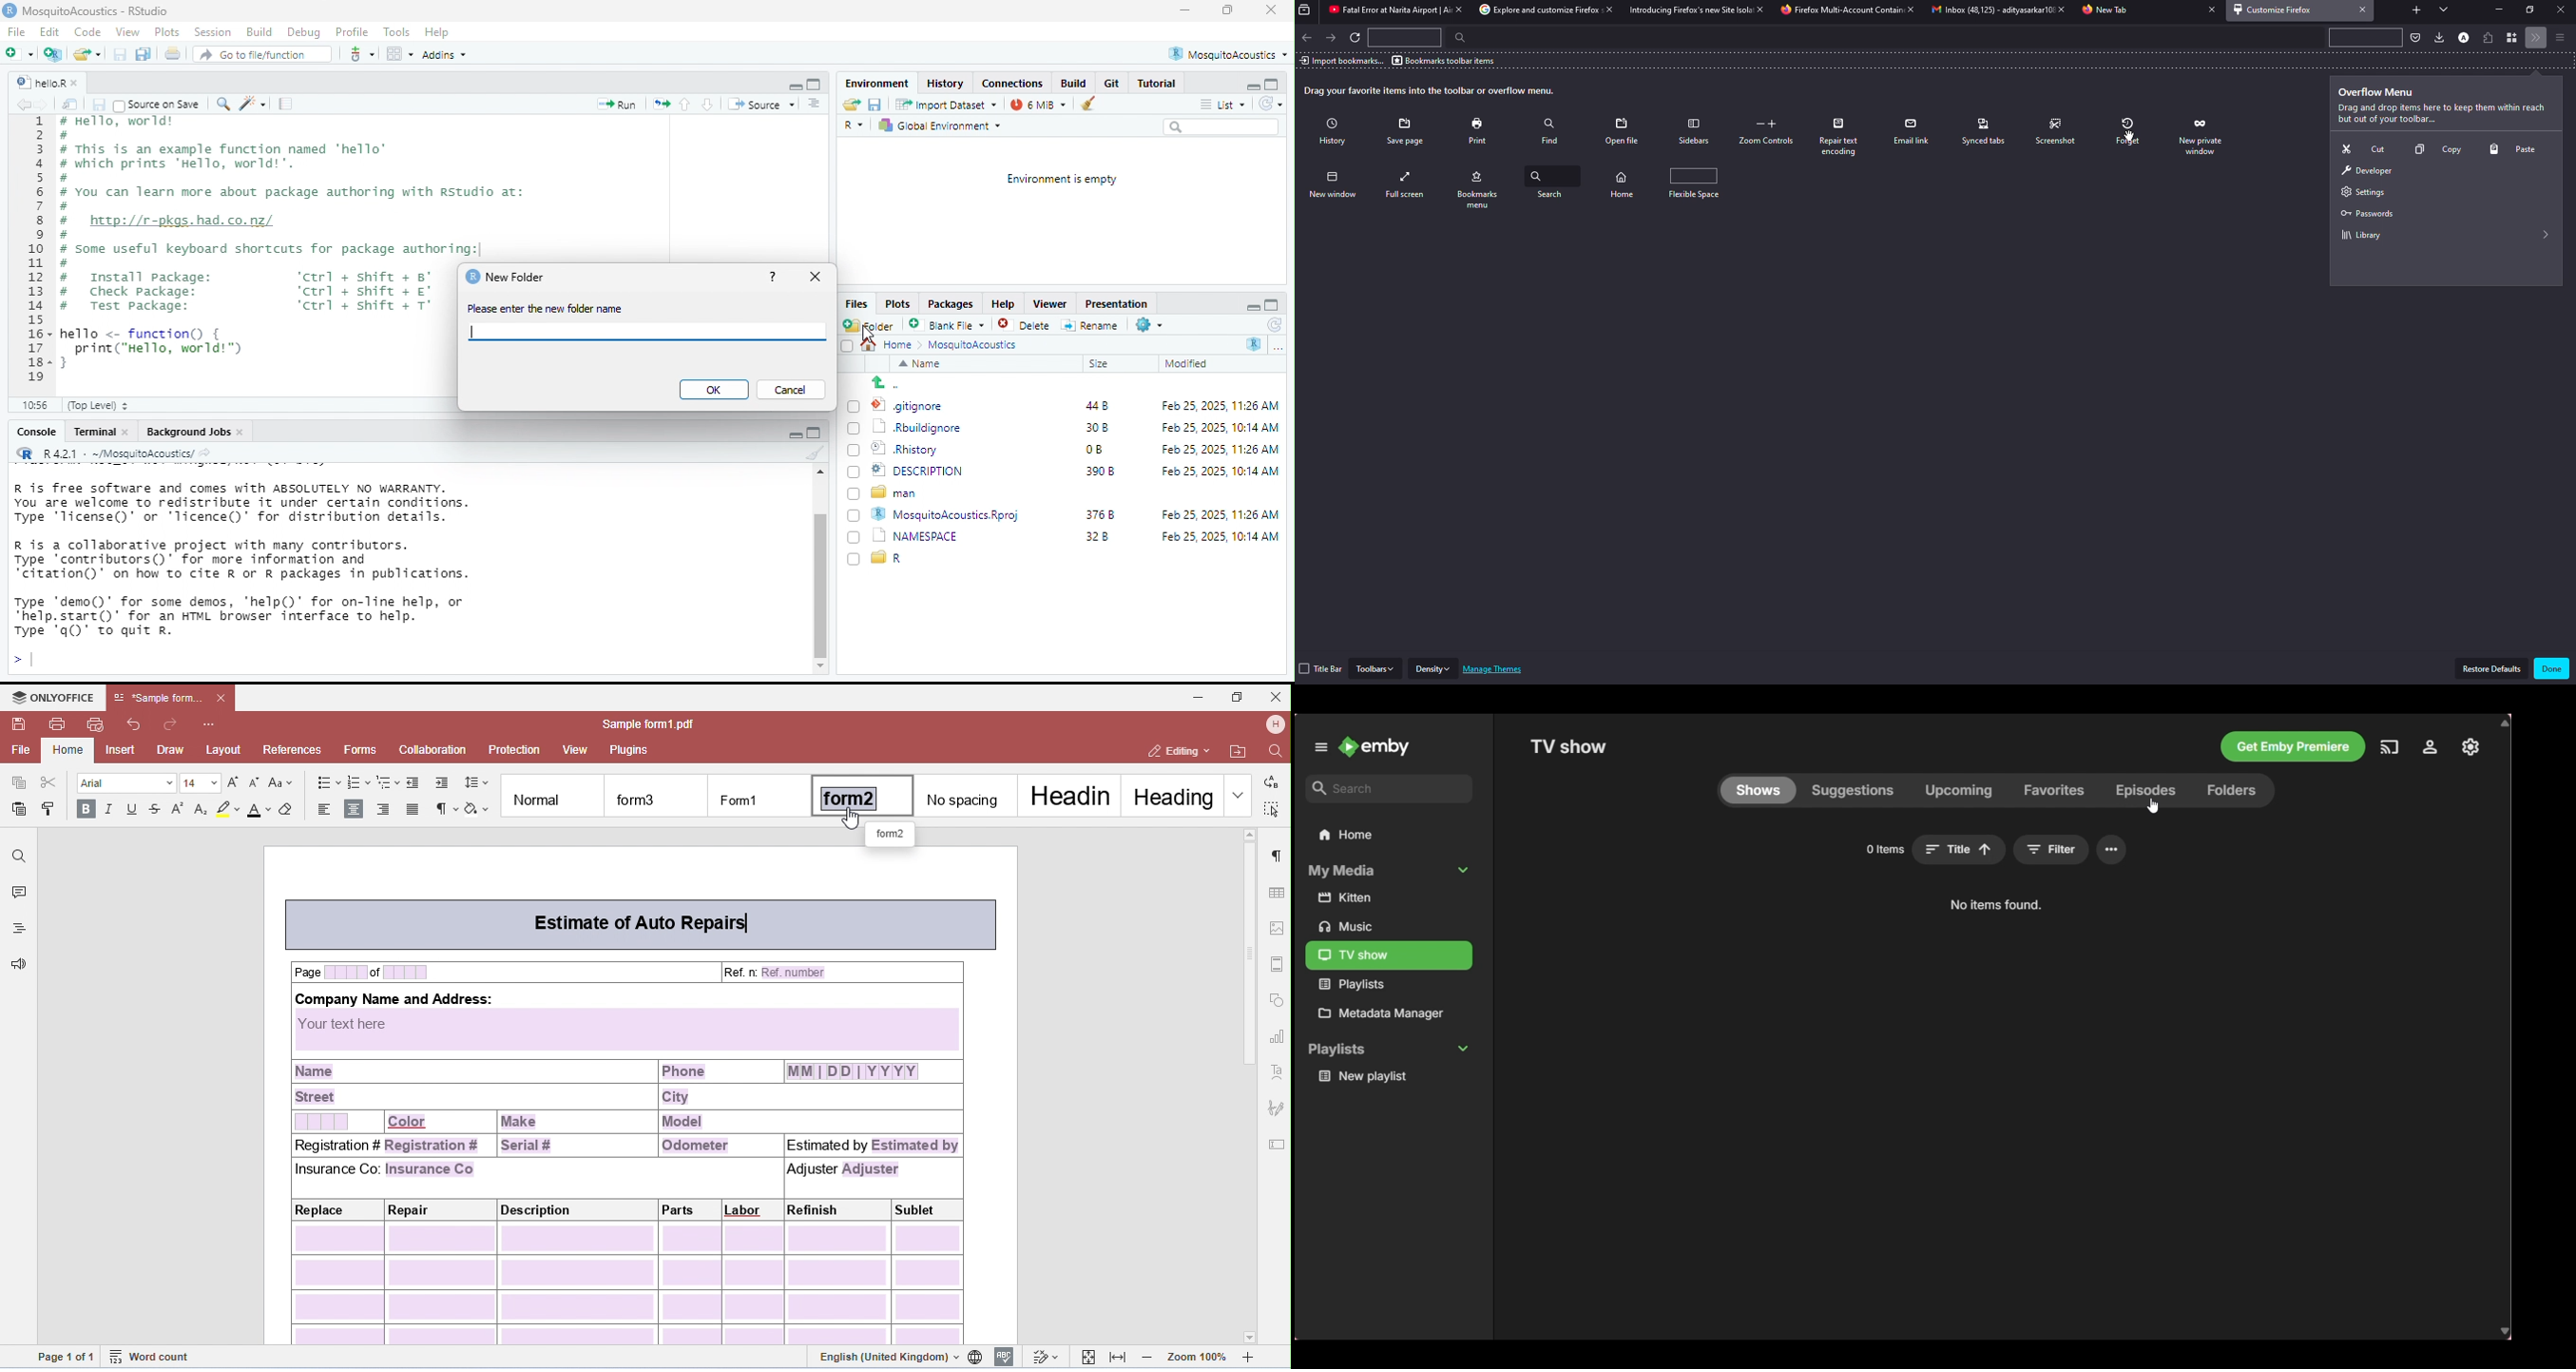 The image size is (2576, 1372). I want to click on Debug, so click(304, 31).